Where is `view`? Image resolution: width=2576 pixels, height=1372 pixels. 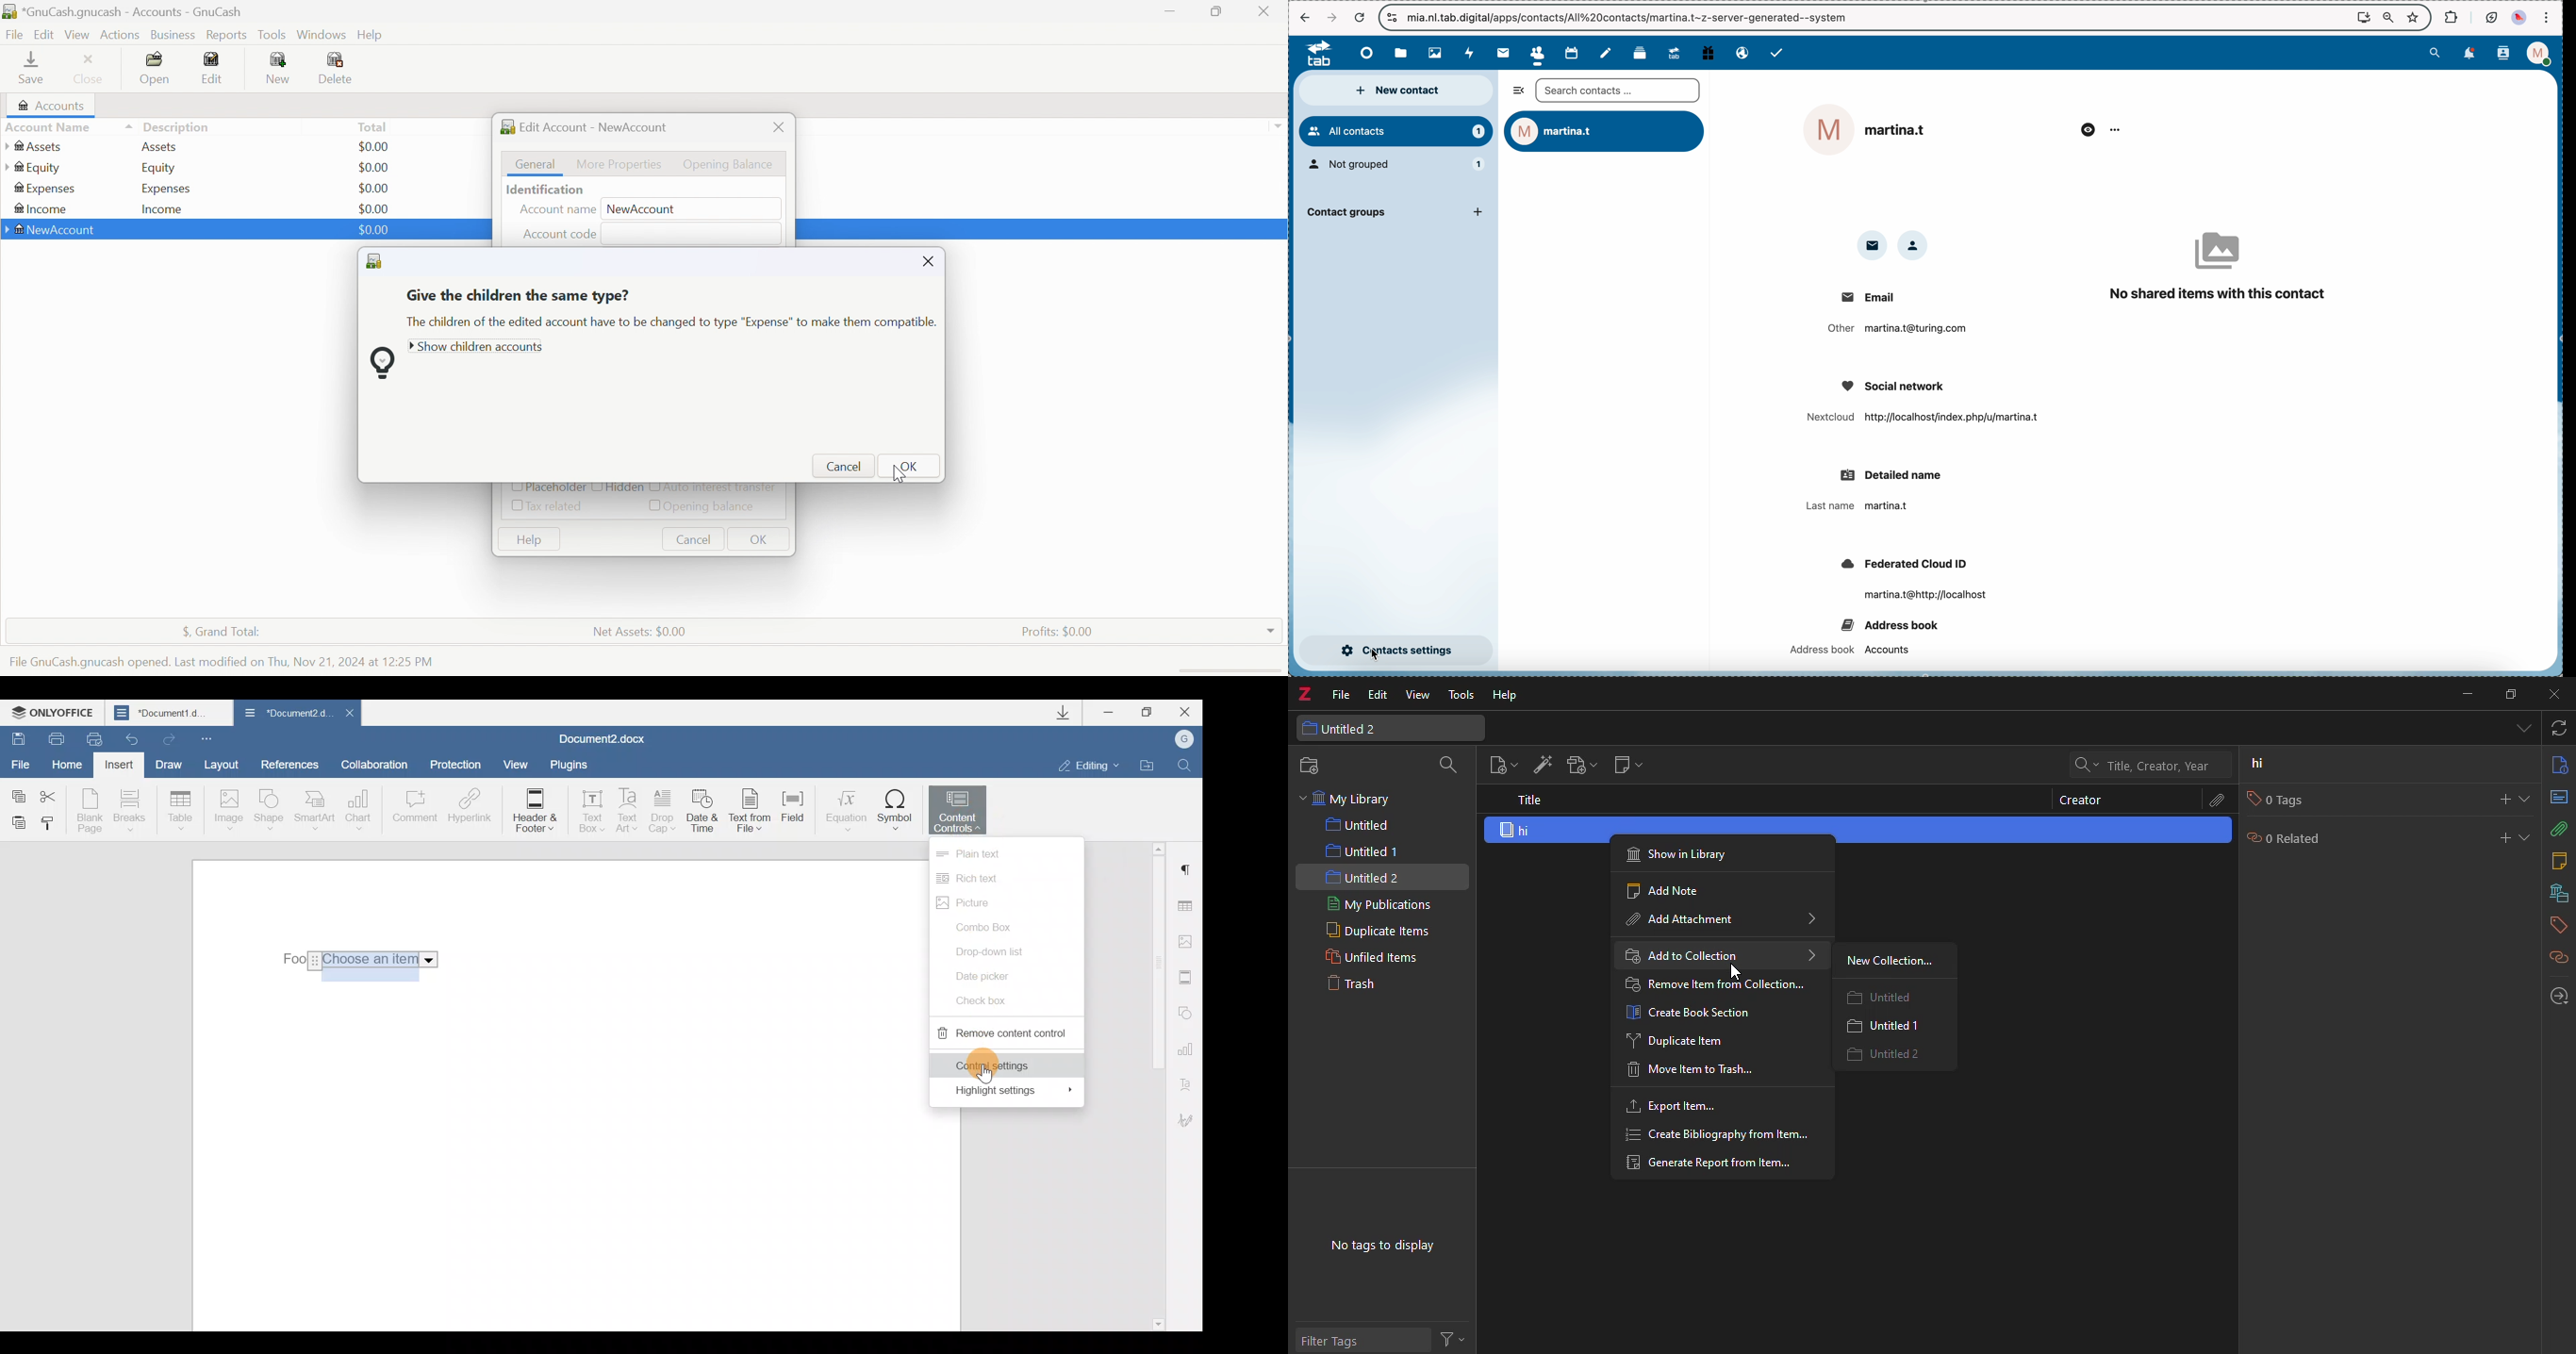 view is located at coordinates (1417, 696).